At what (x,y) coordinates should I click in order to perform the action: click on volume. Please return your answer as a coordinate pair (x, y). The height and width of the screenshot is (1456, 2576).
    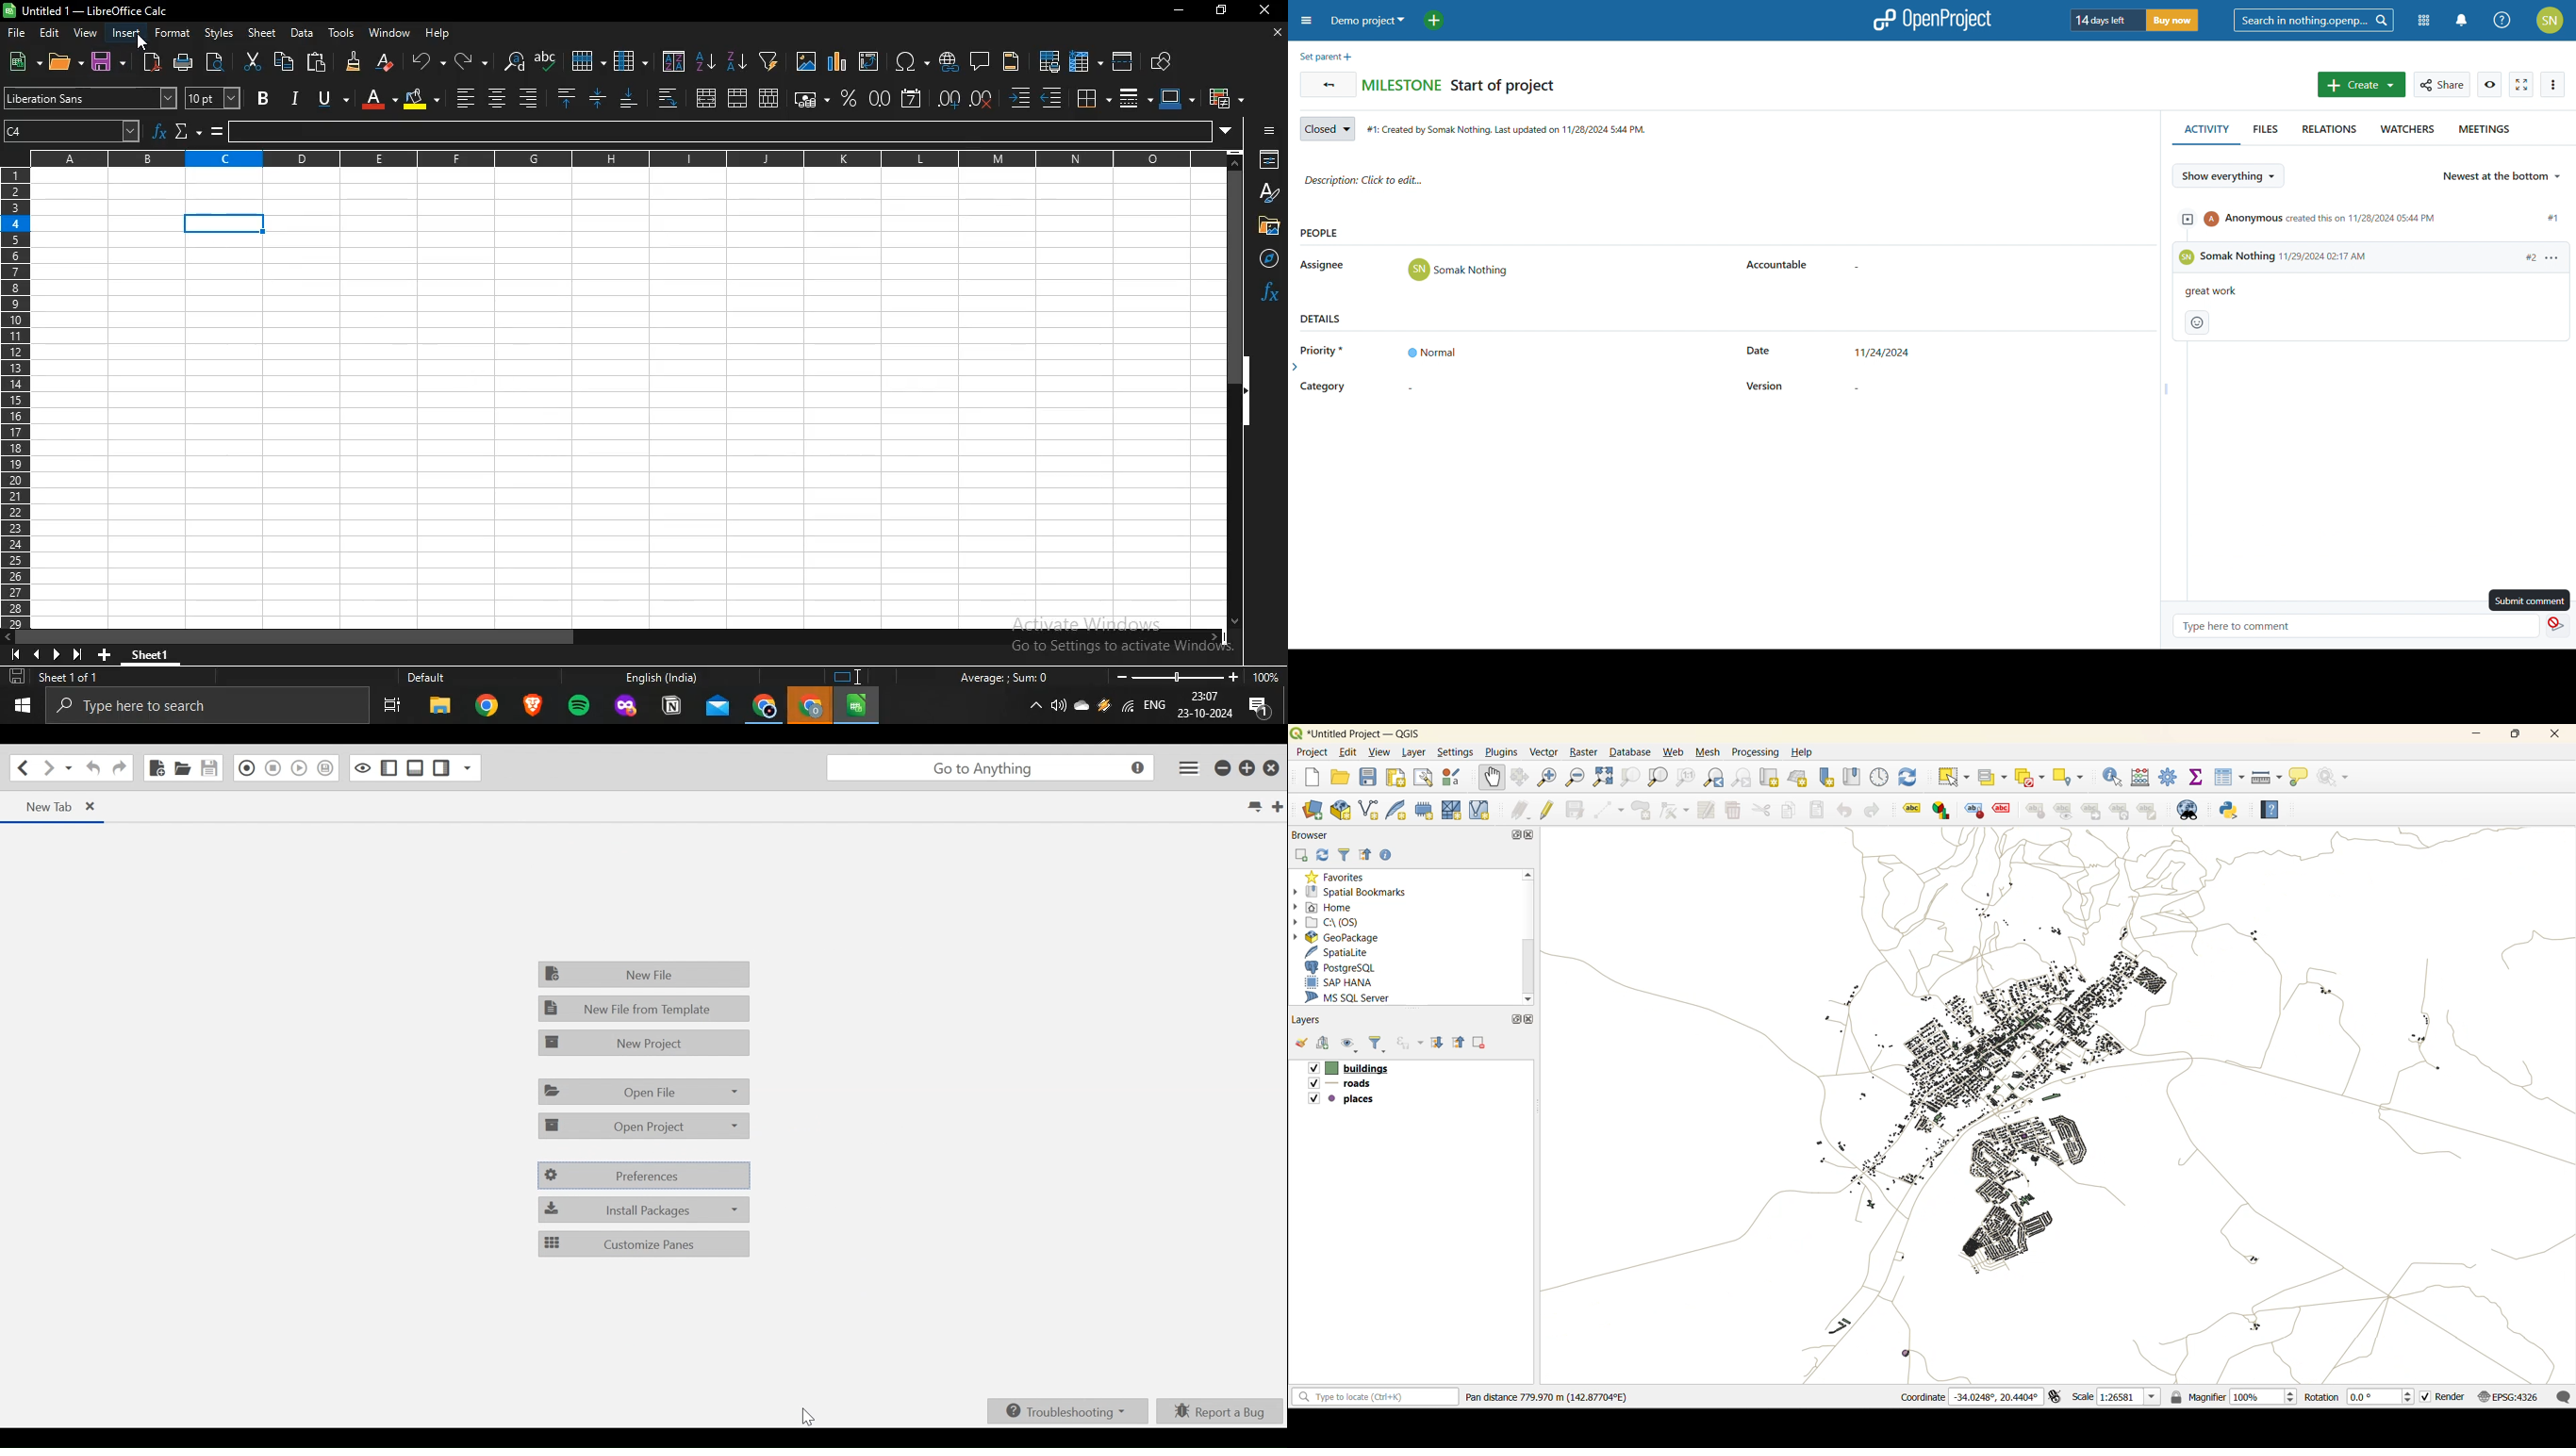
    Looking at the image, I should click on (1059, 706).